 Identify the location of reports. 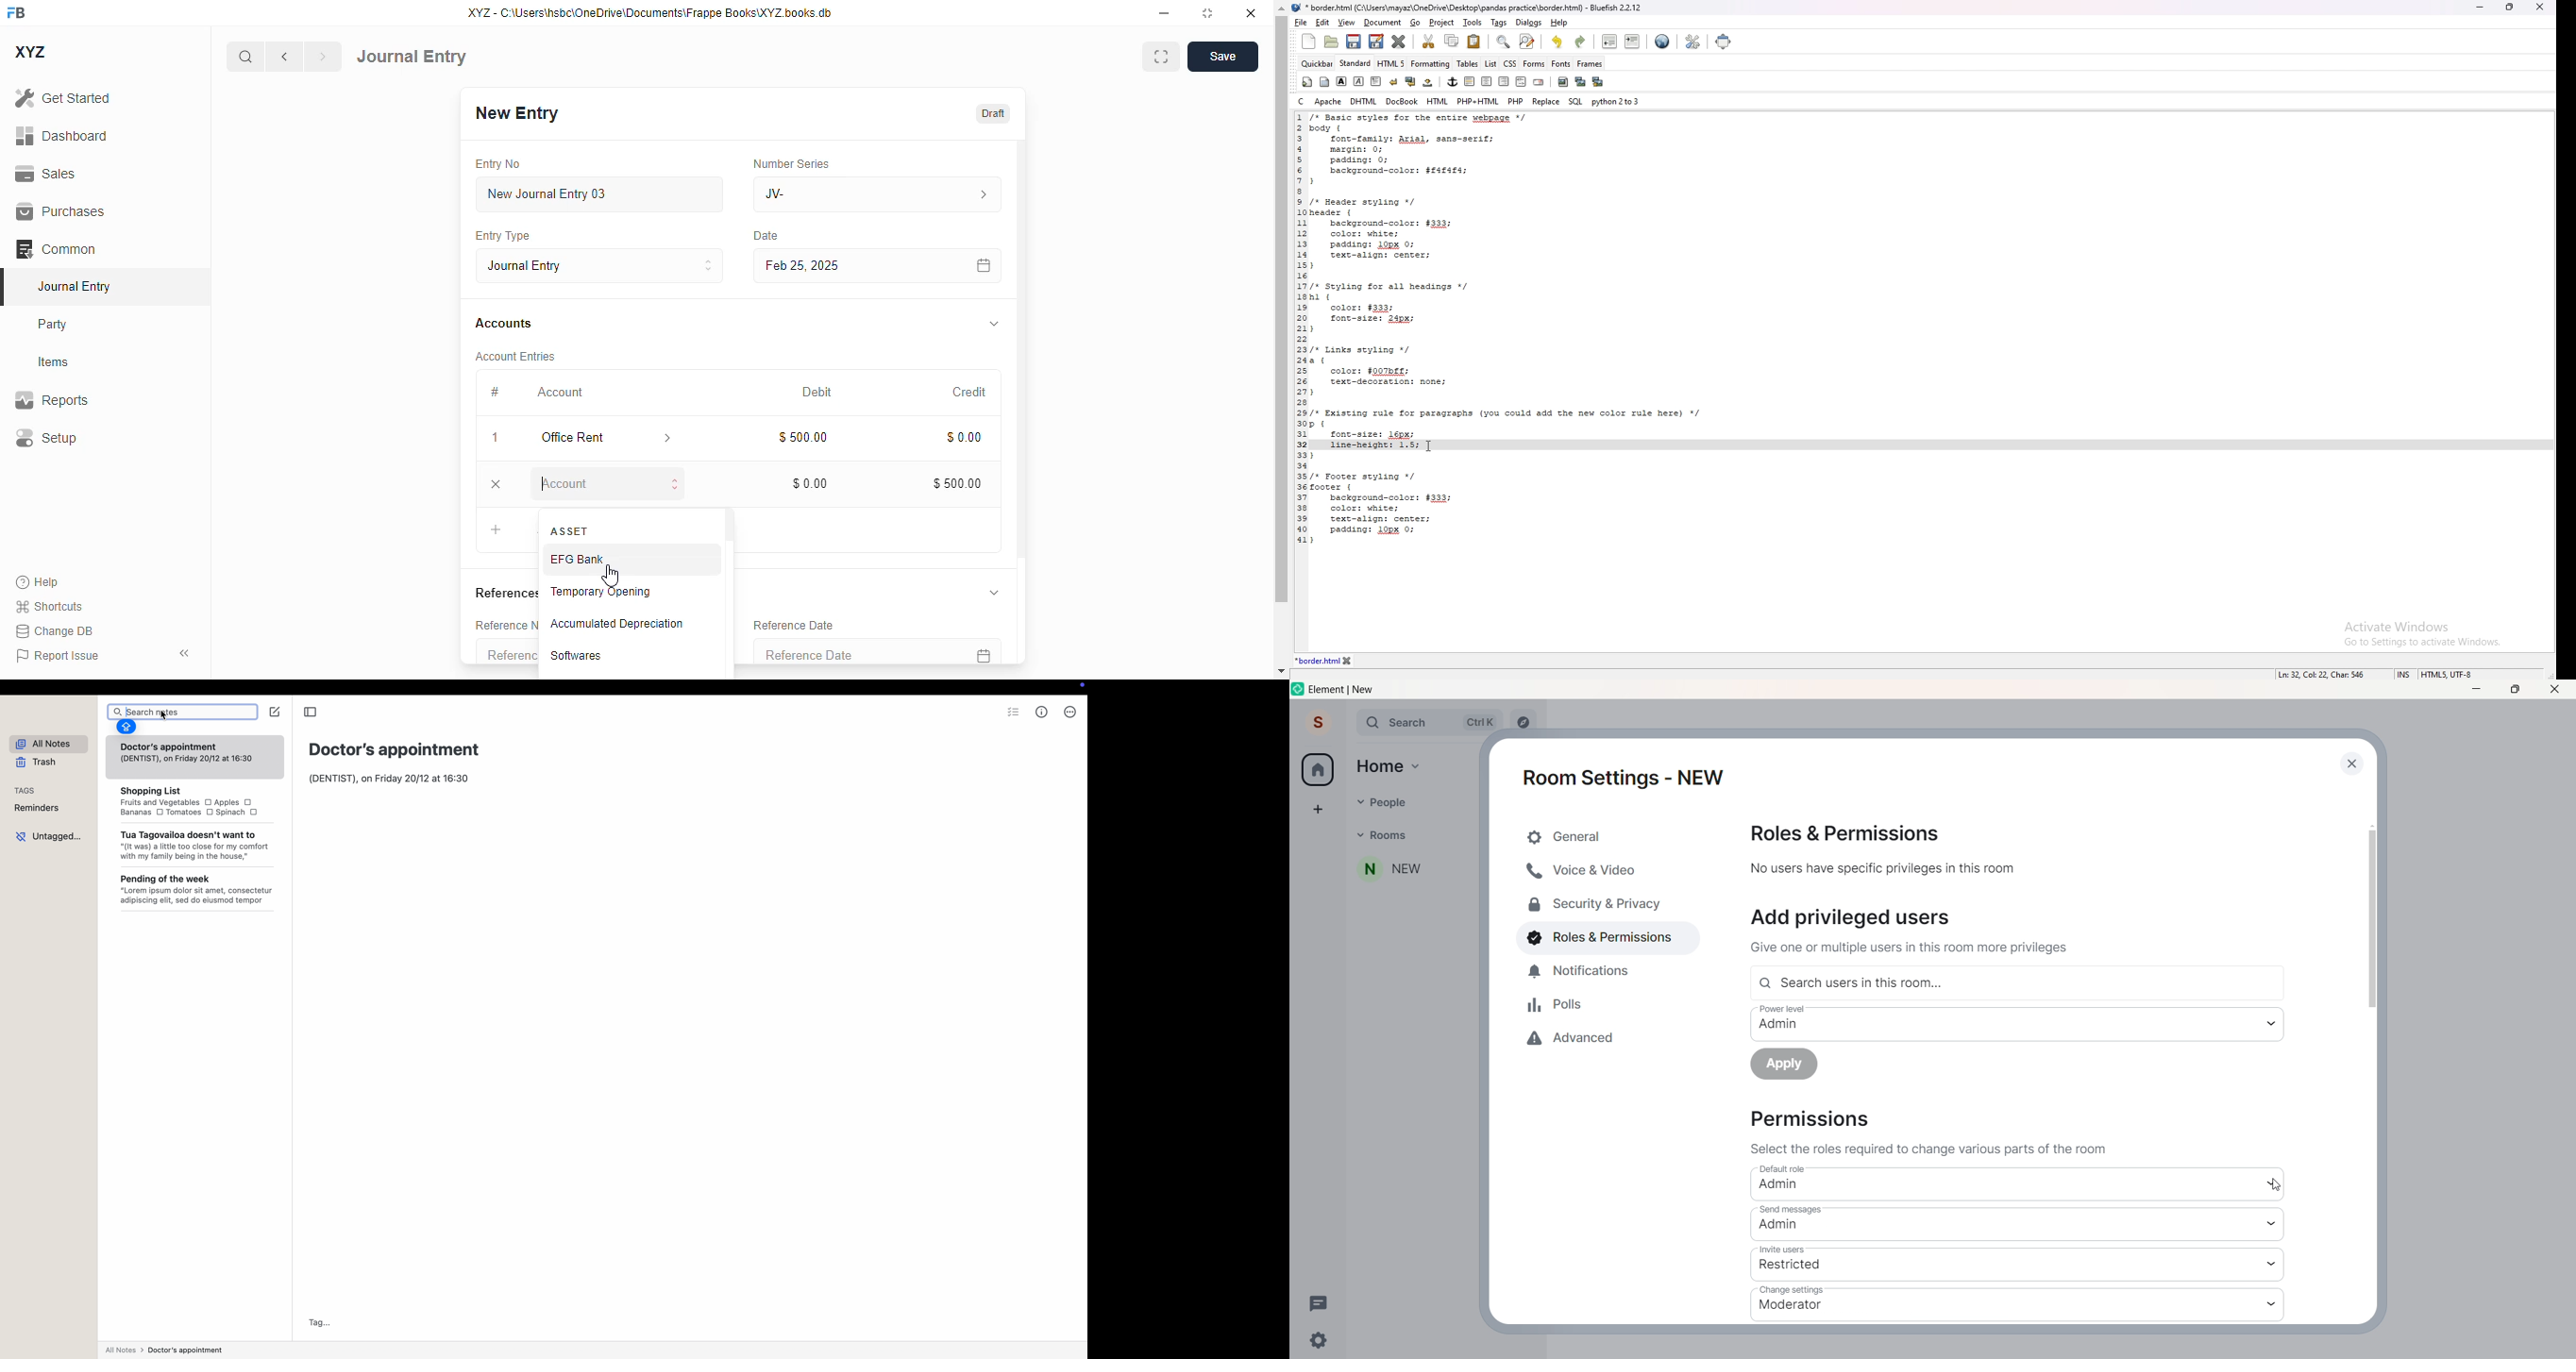
(52, 399).